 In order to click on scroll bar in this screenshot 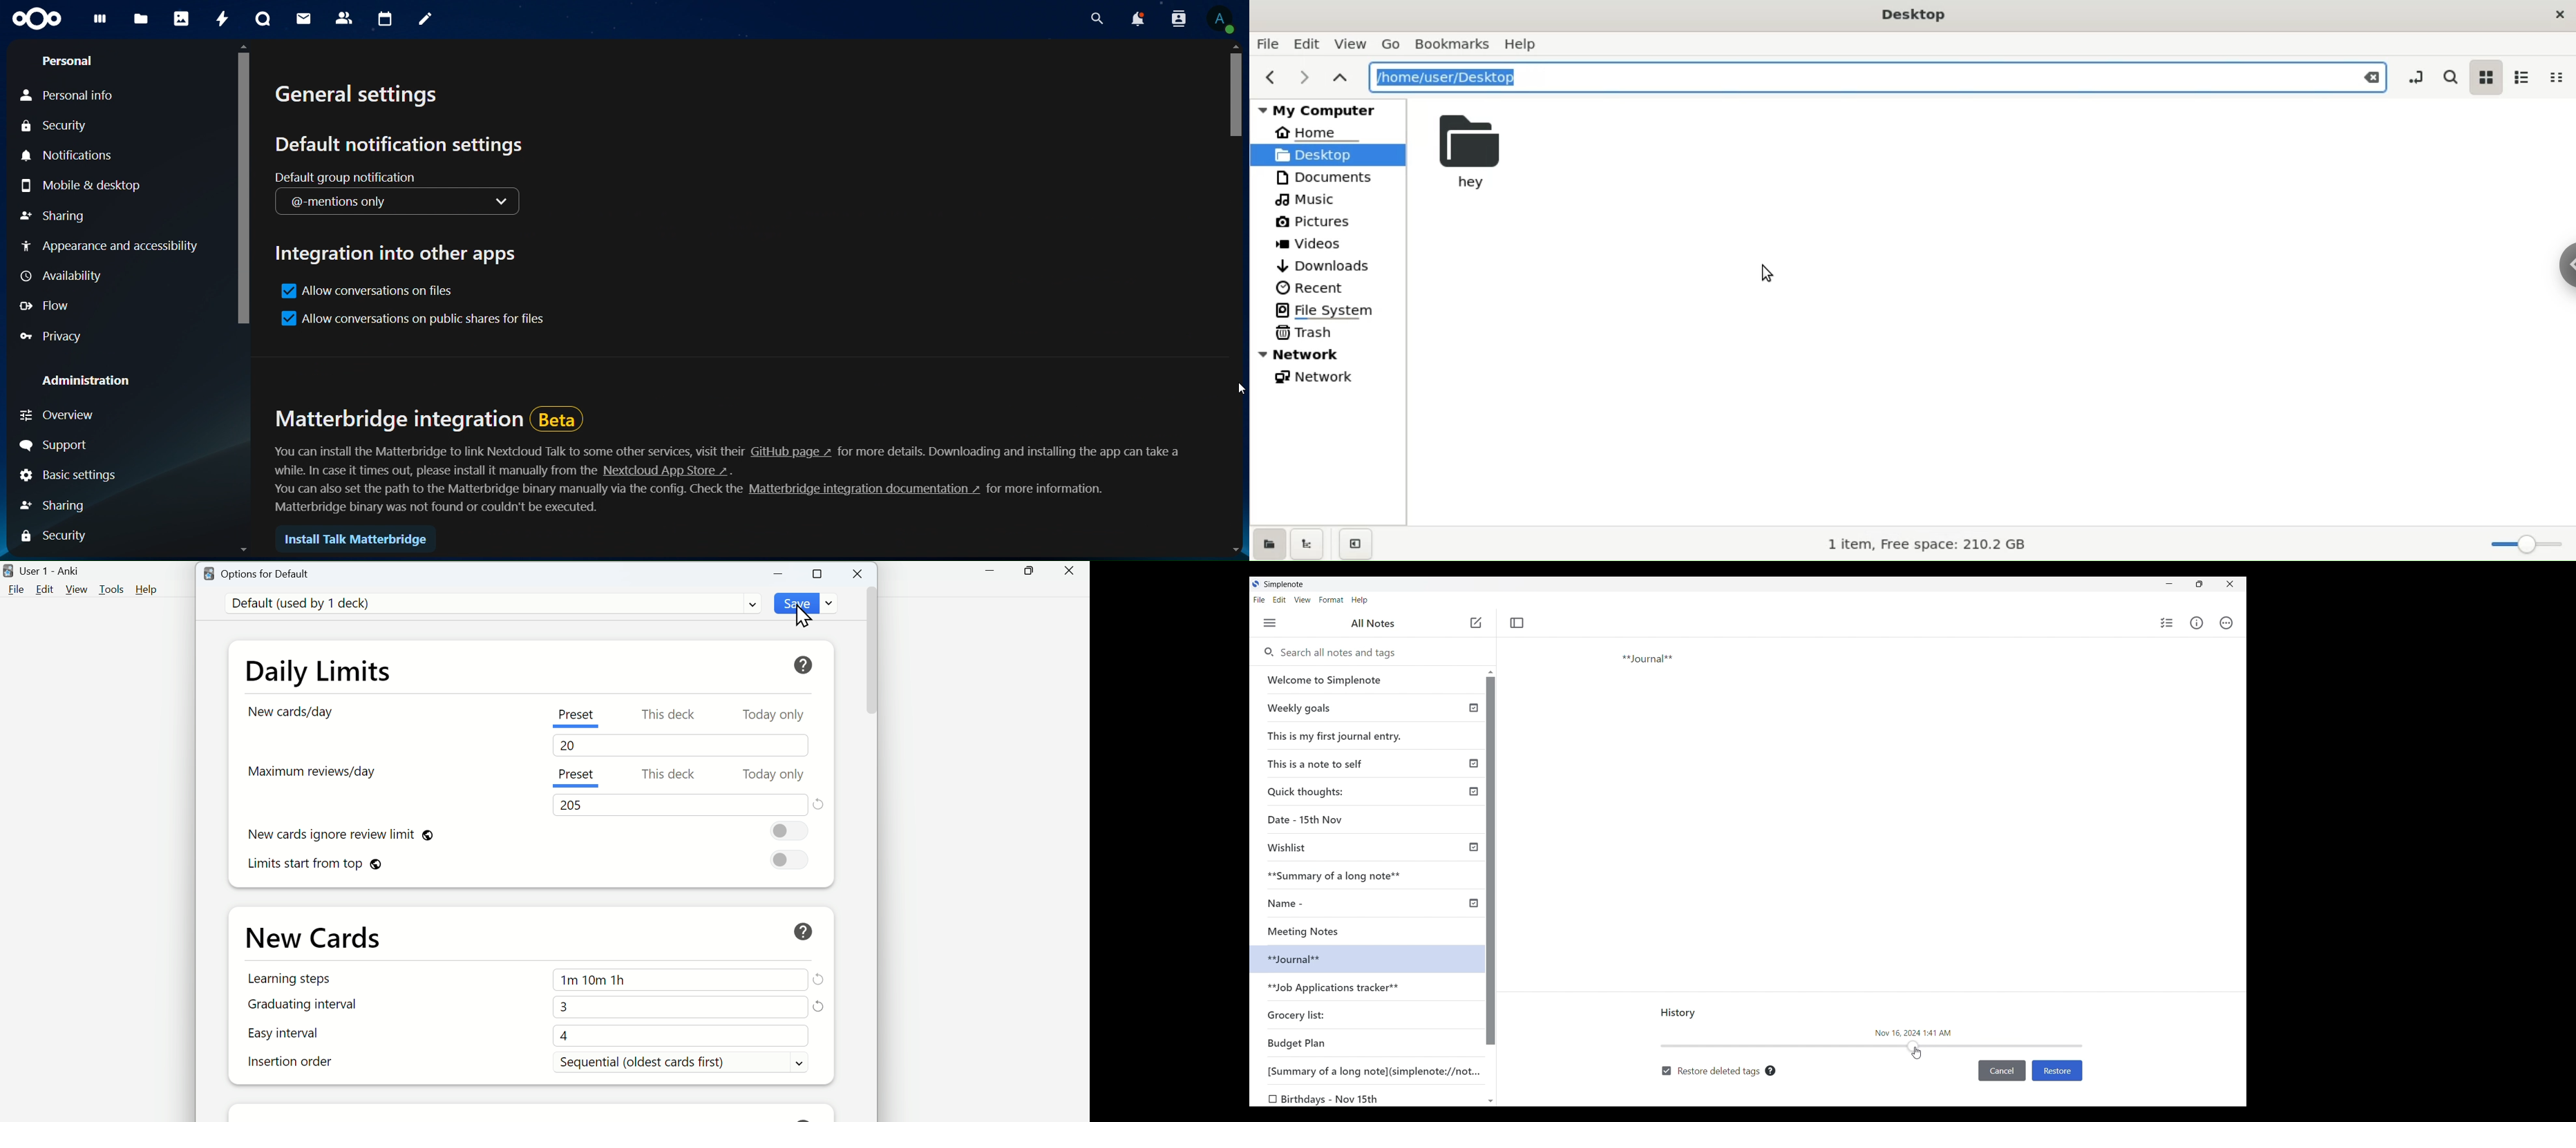, I will do `click(1236, 303)`.